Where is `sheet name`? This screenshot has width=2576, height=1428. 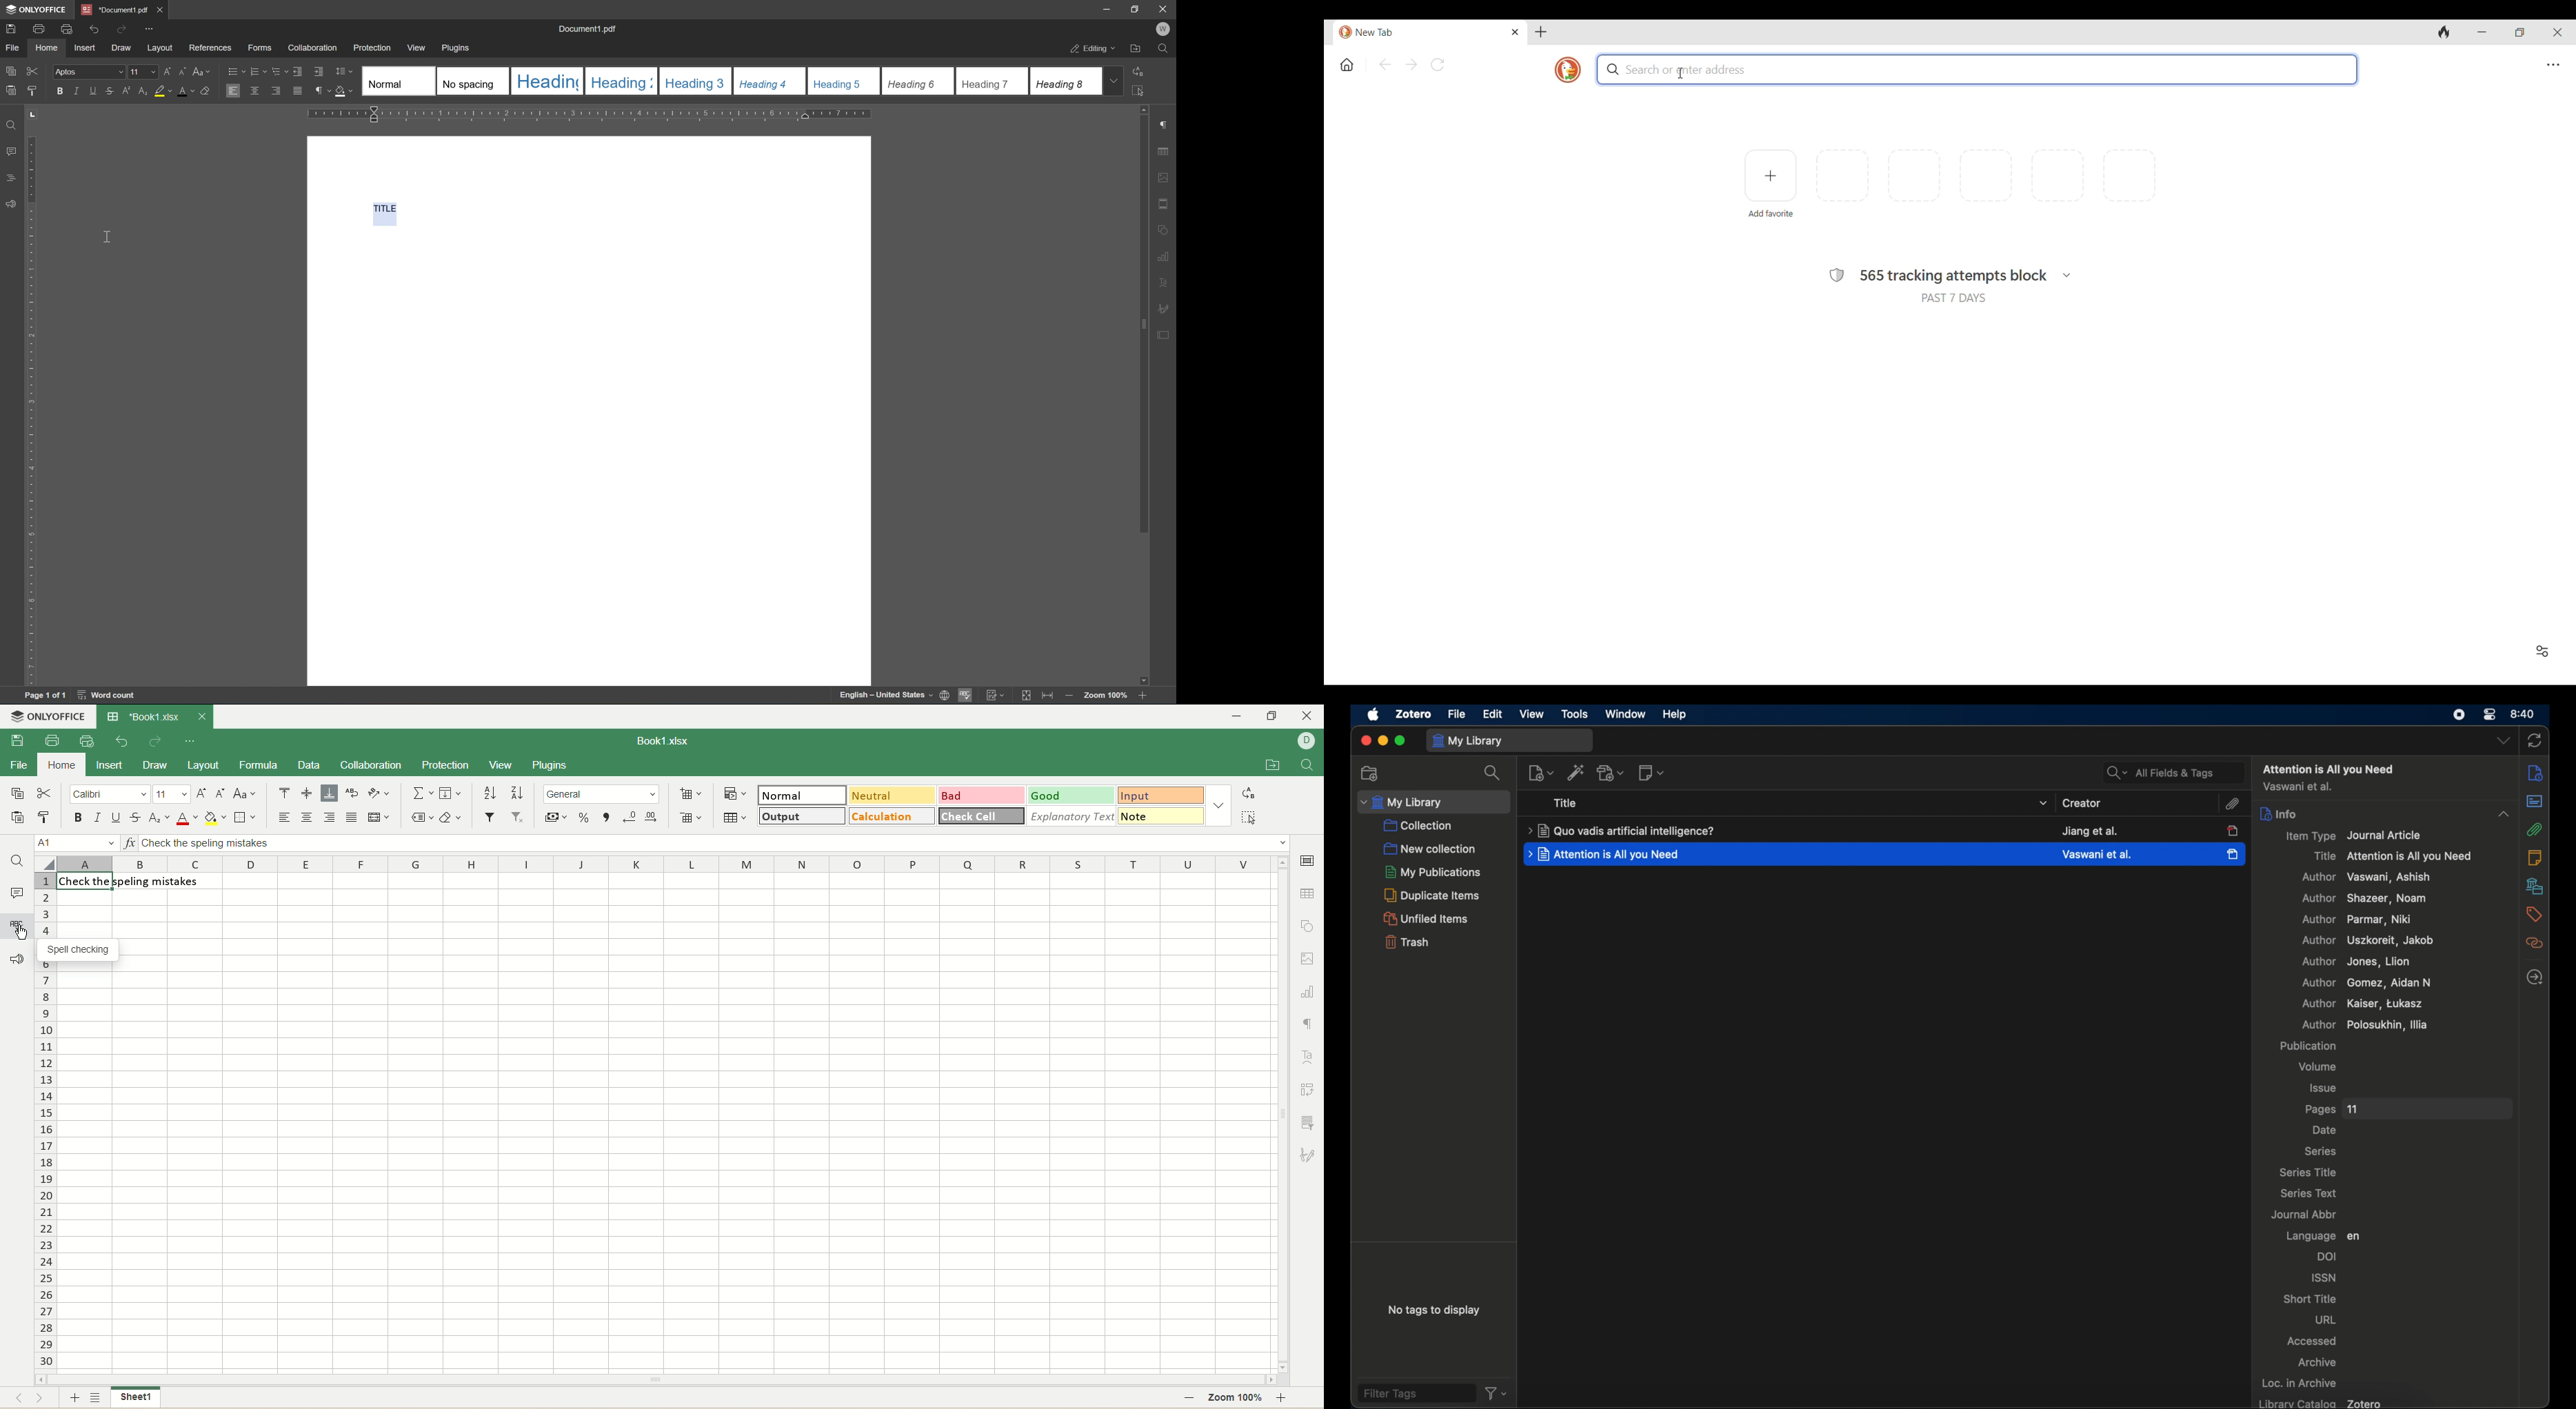
sheet name is located at coordinates (134, 1399).